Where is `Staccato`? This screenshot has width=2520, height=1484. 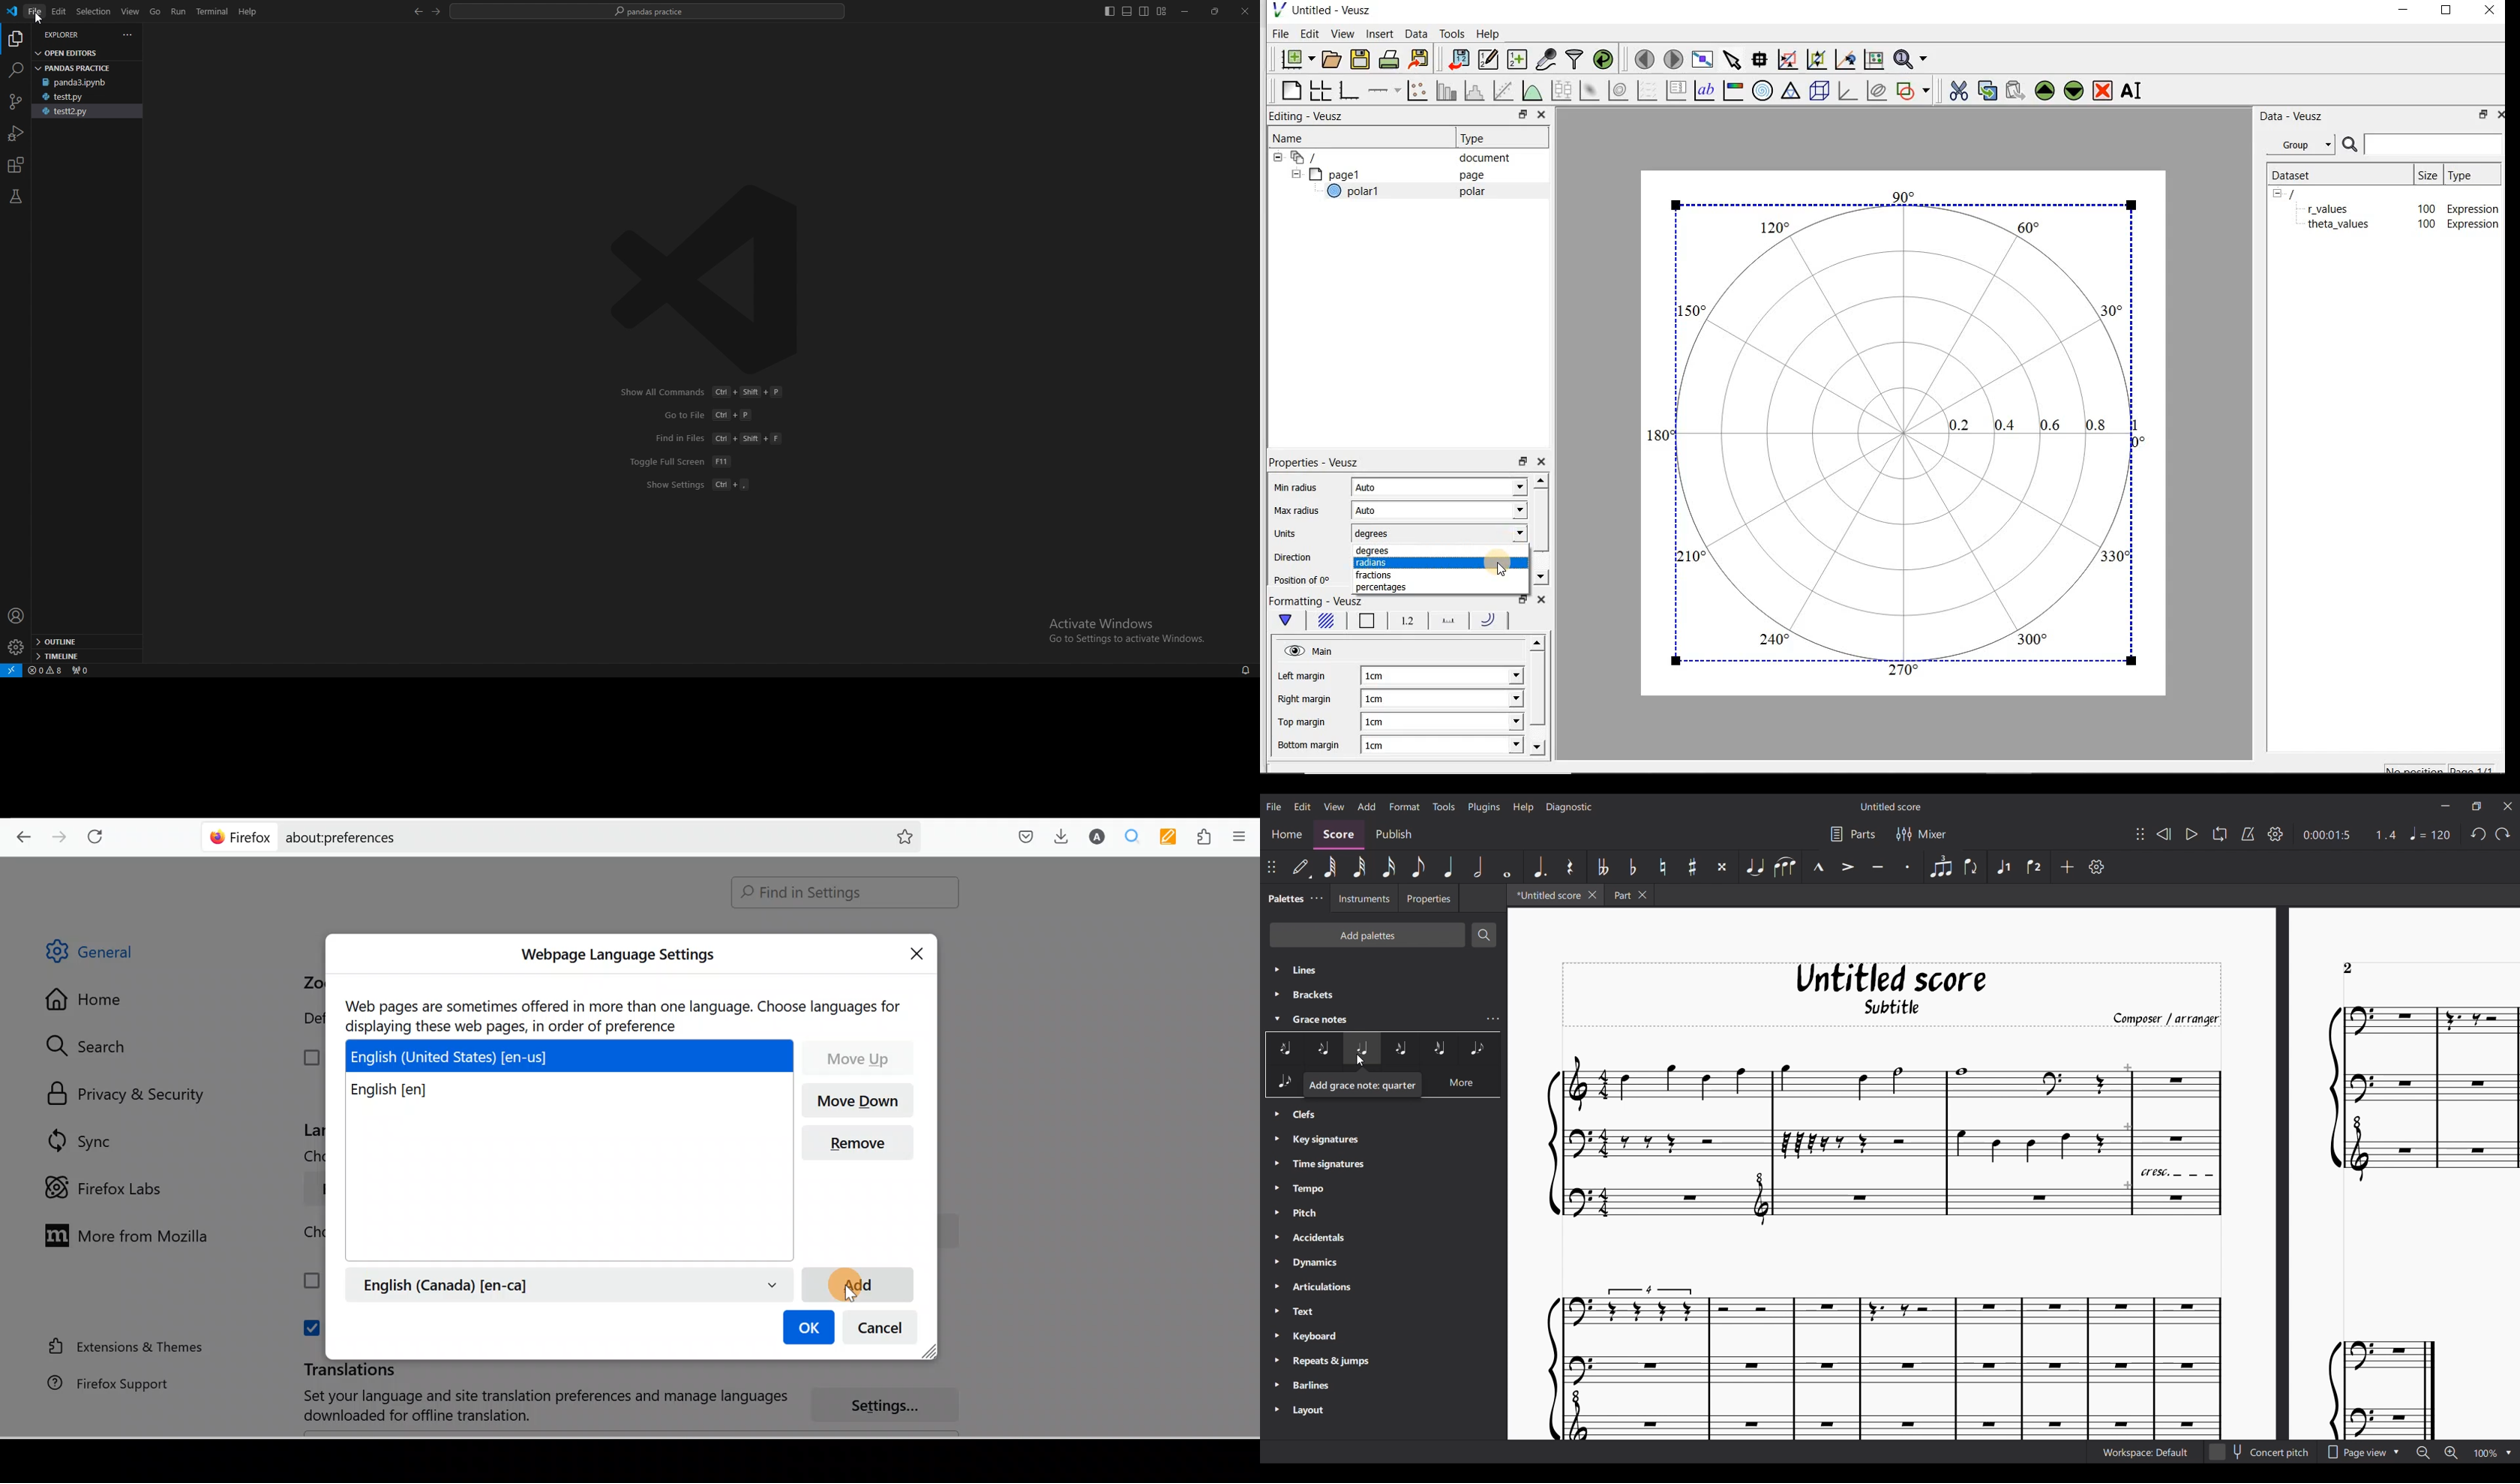
Staccato is located at coordinates (1908, 866).